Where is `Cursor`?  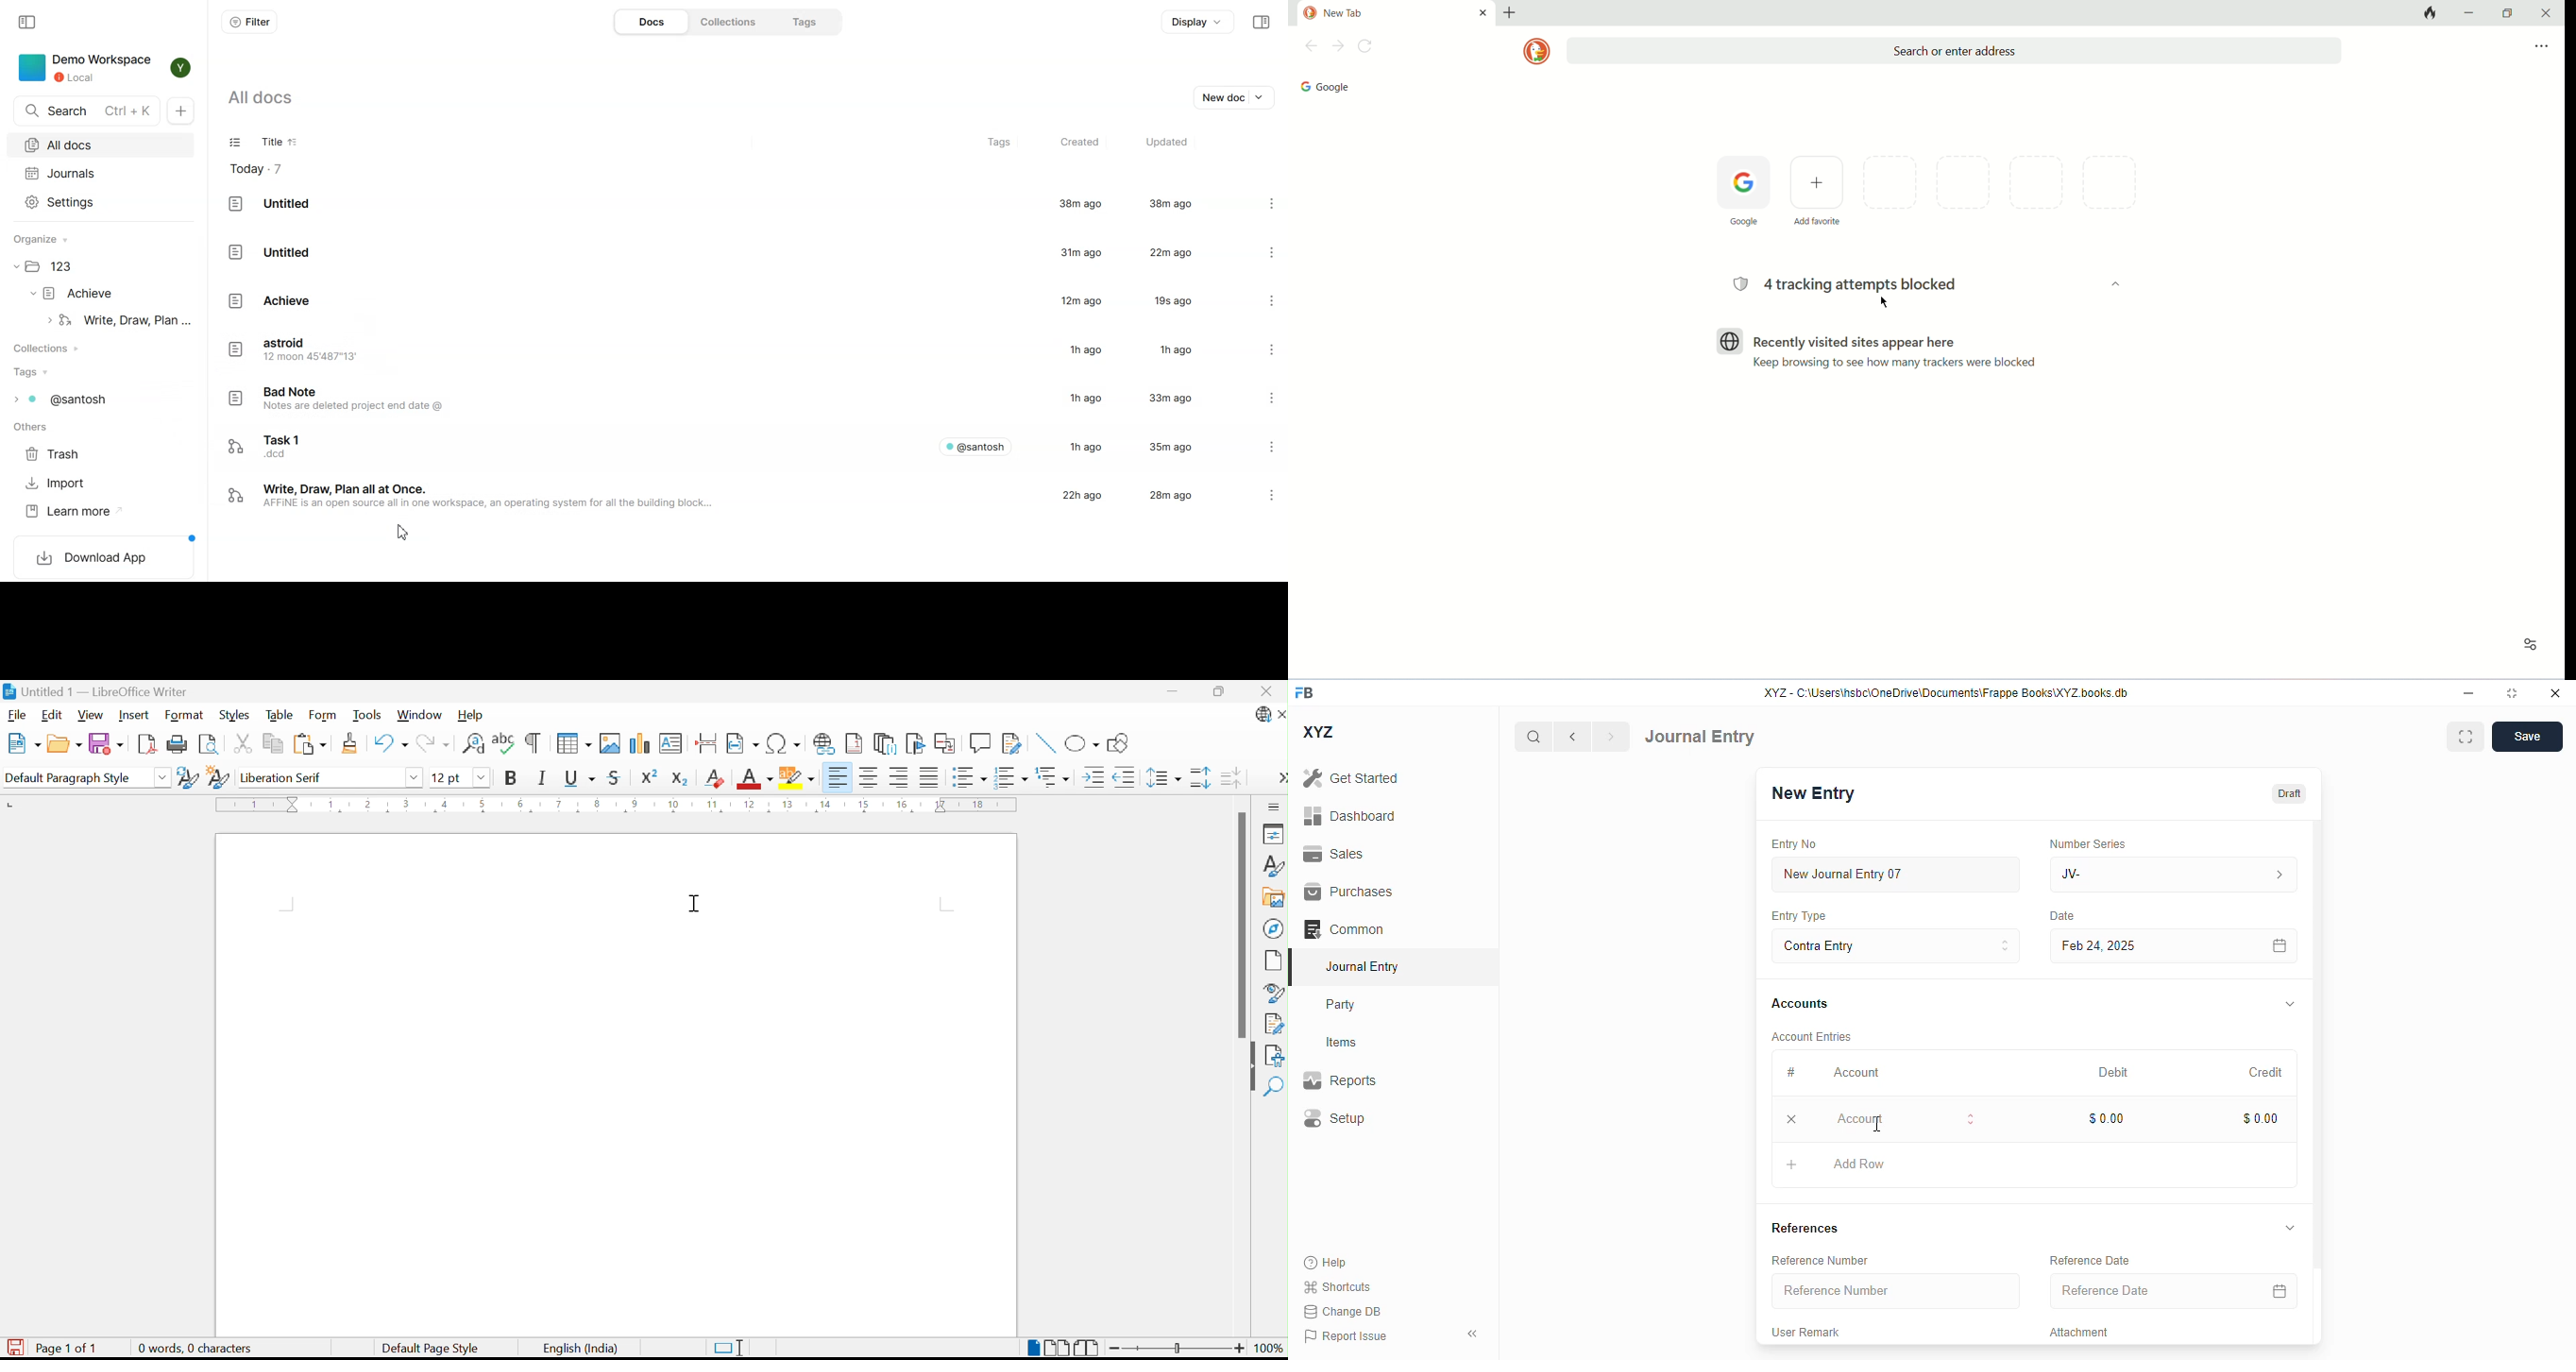 Cursor is located at coordinates (403, 532).